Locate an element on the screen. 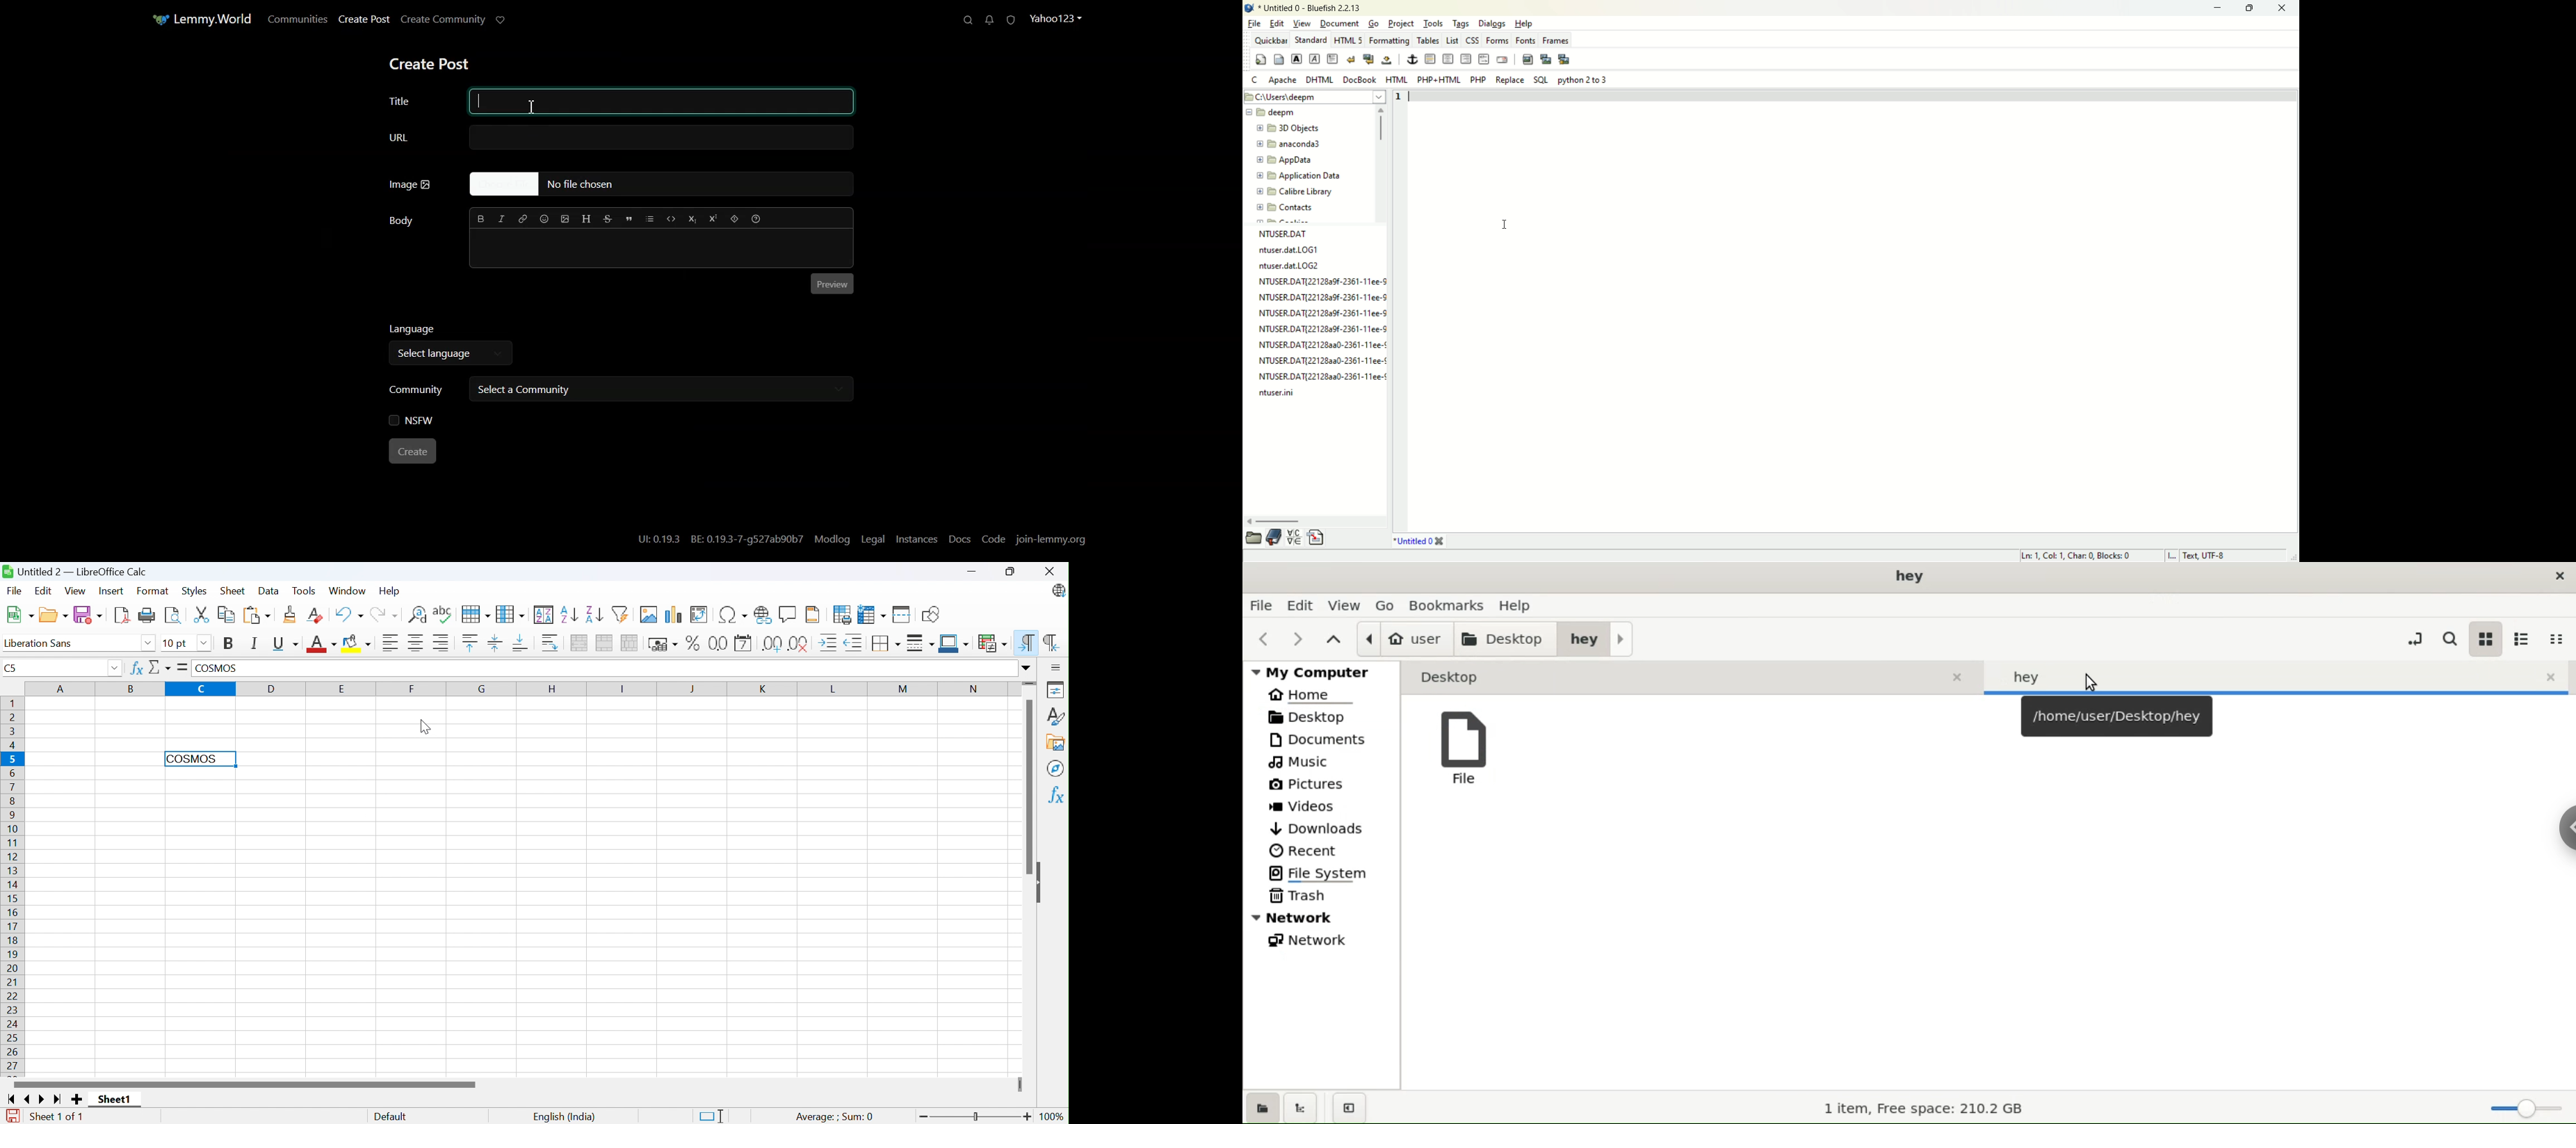 The height and width of the screenshot is (1148, 2576). Help is located at coordinates (390, 592).